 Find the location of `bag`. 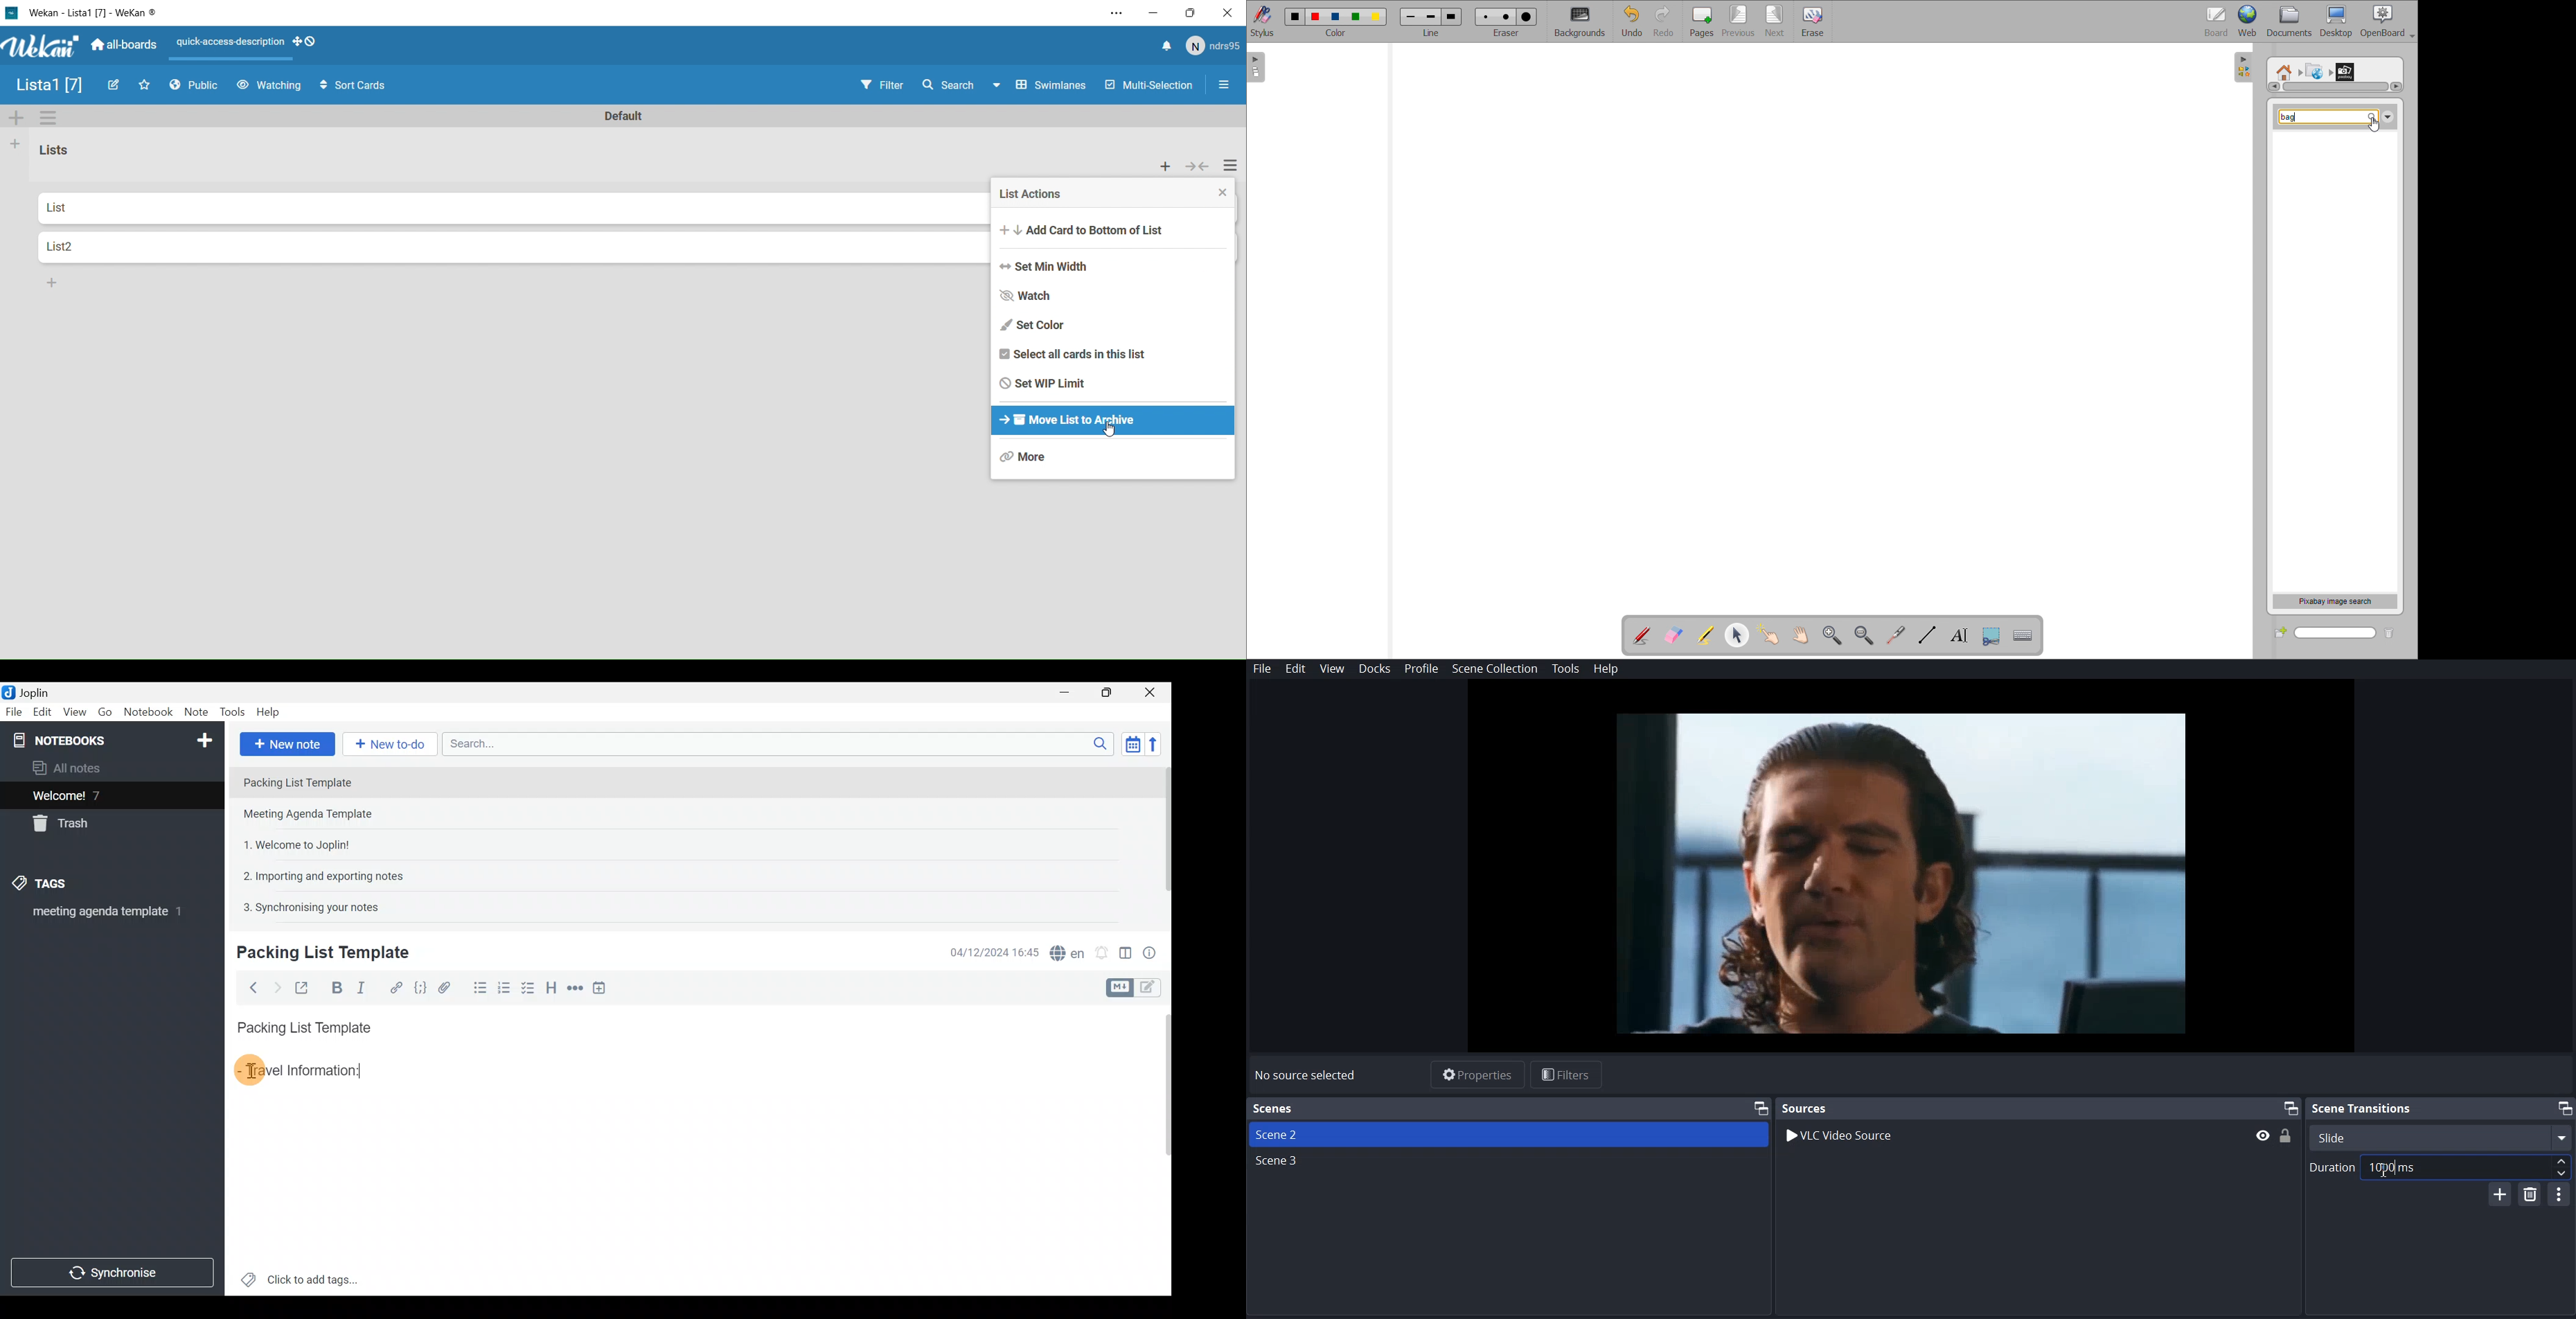

bag is located at coordinates (2290, 117).